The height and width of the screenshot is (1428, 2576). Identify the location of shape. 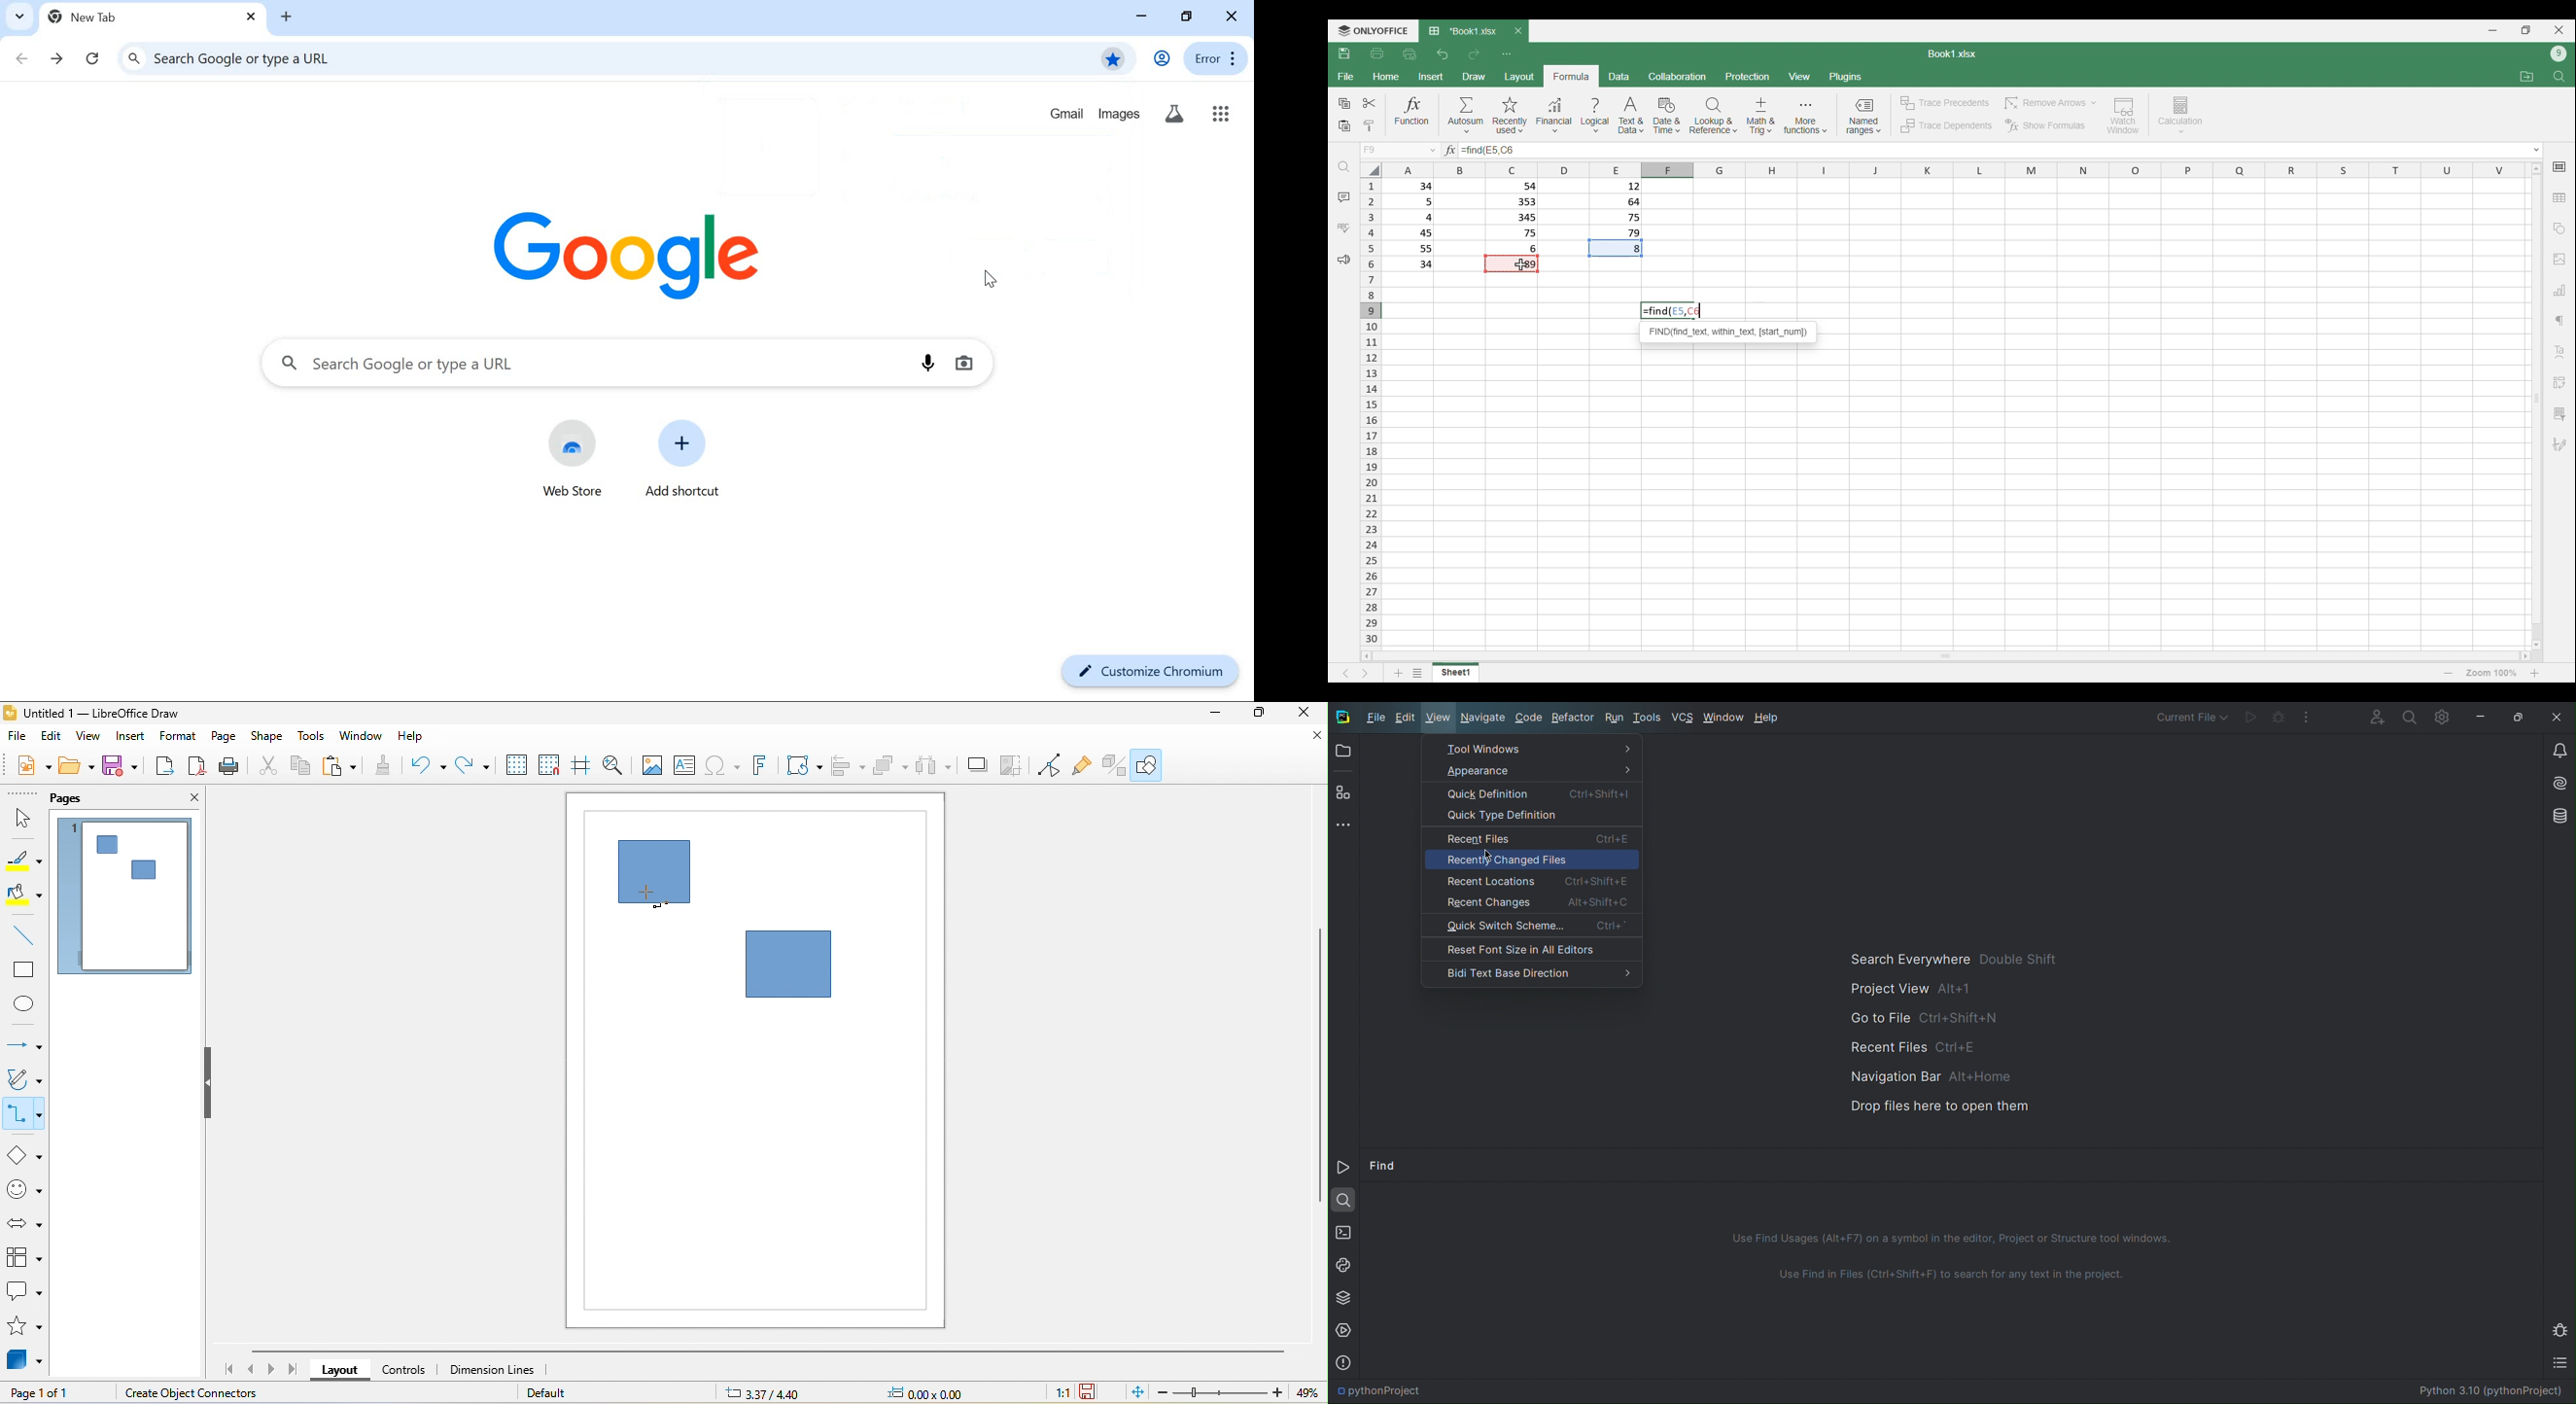
(786, 964).